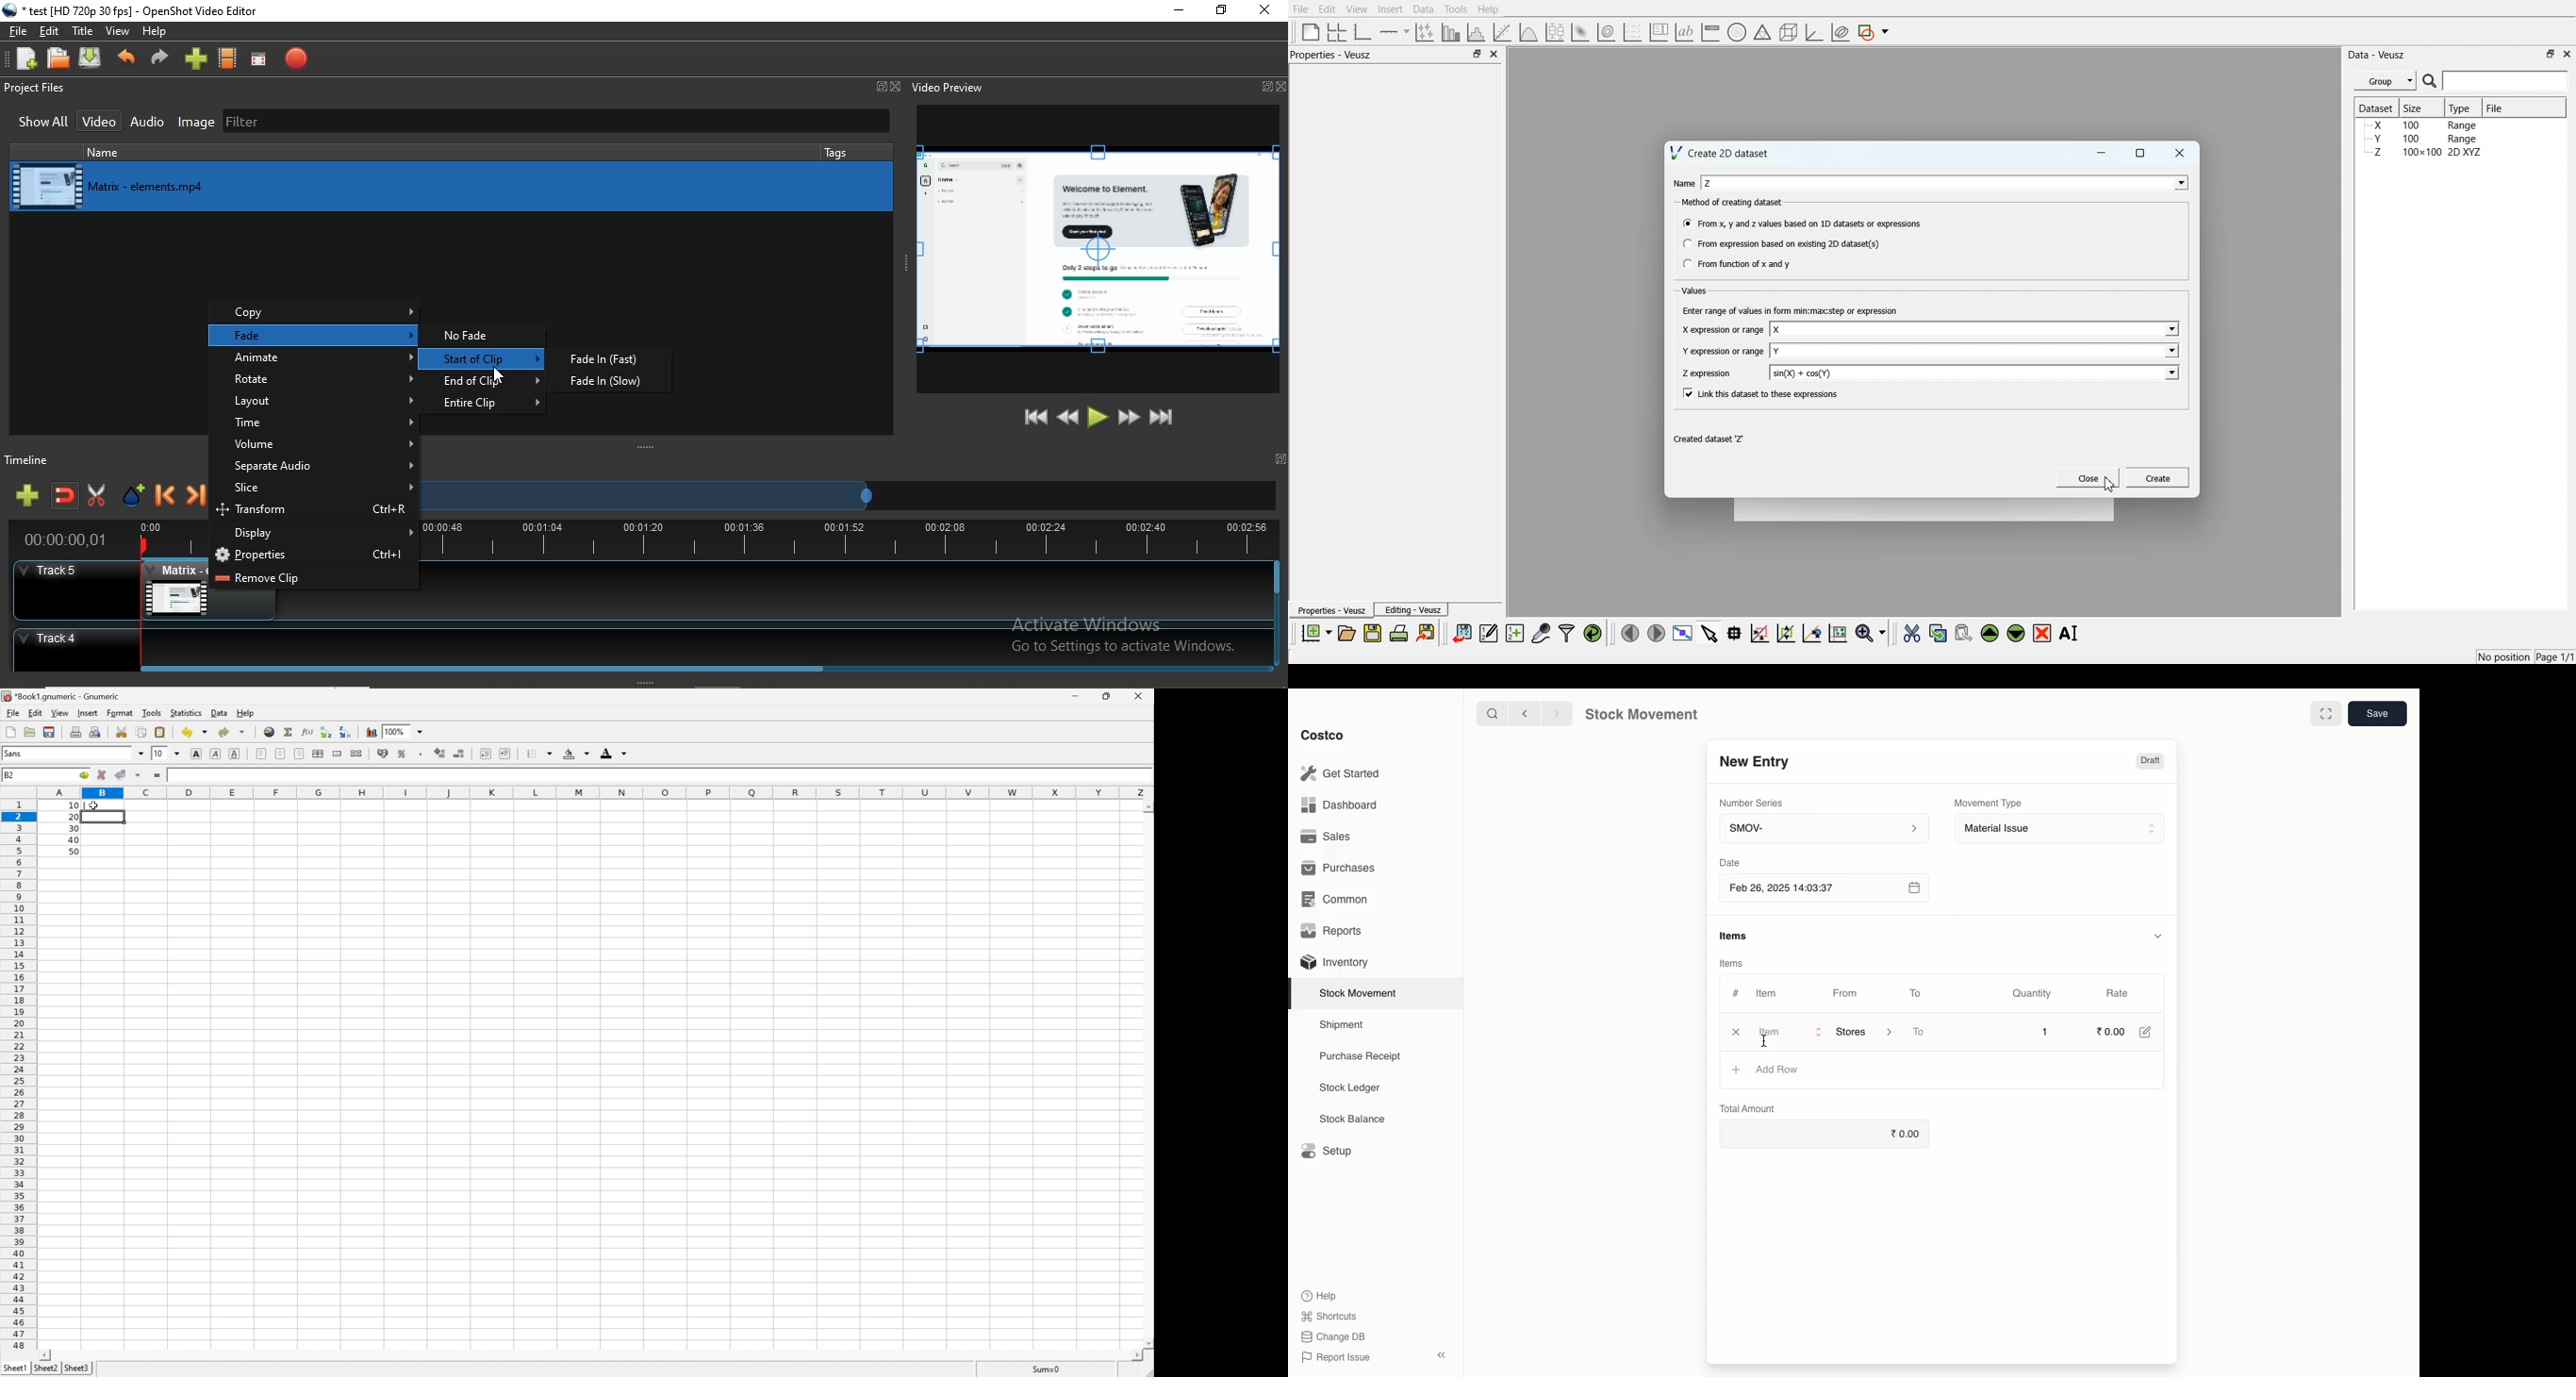 Image resolution: width=2576 pixels, height=1400 pixels. What do you see at coordinates (1757, 806) in the screenshot?
I see `Number Series` at bounding box center [1757, 806].